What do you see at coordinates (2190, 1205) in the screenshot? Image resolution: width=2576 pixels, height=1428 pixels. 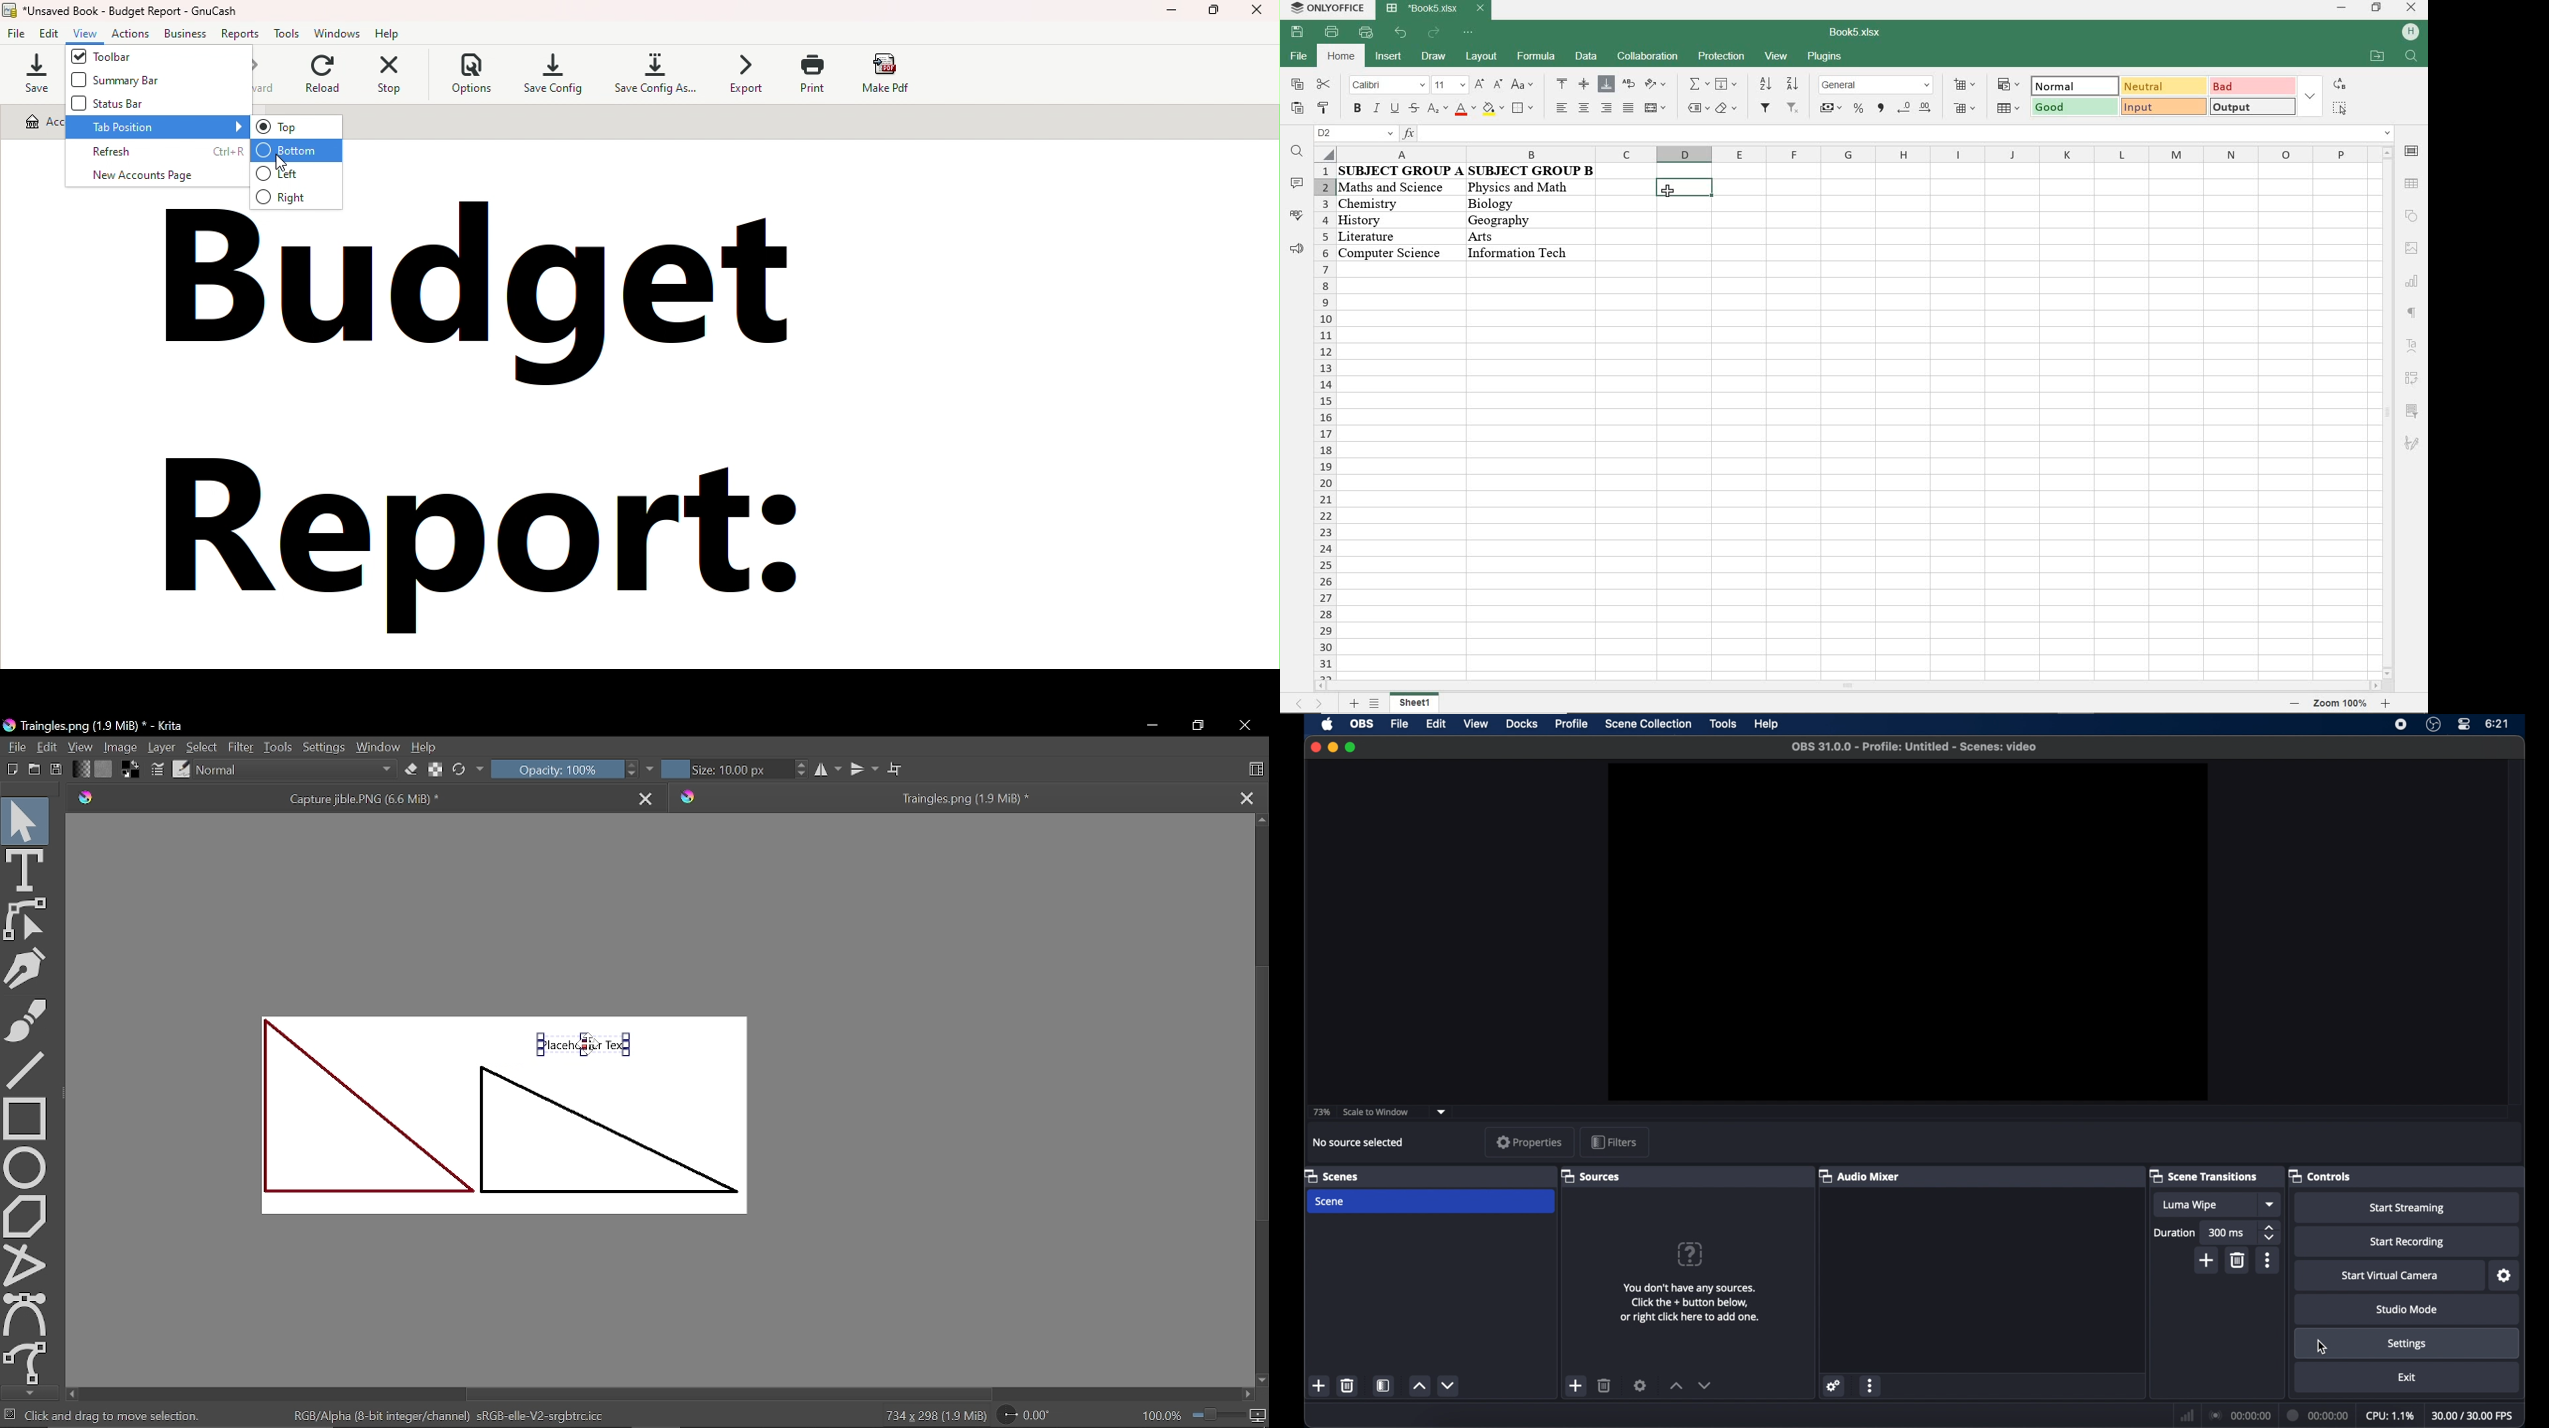 I see `luma wipe` at bounding box center [2190, 1205].